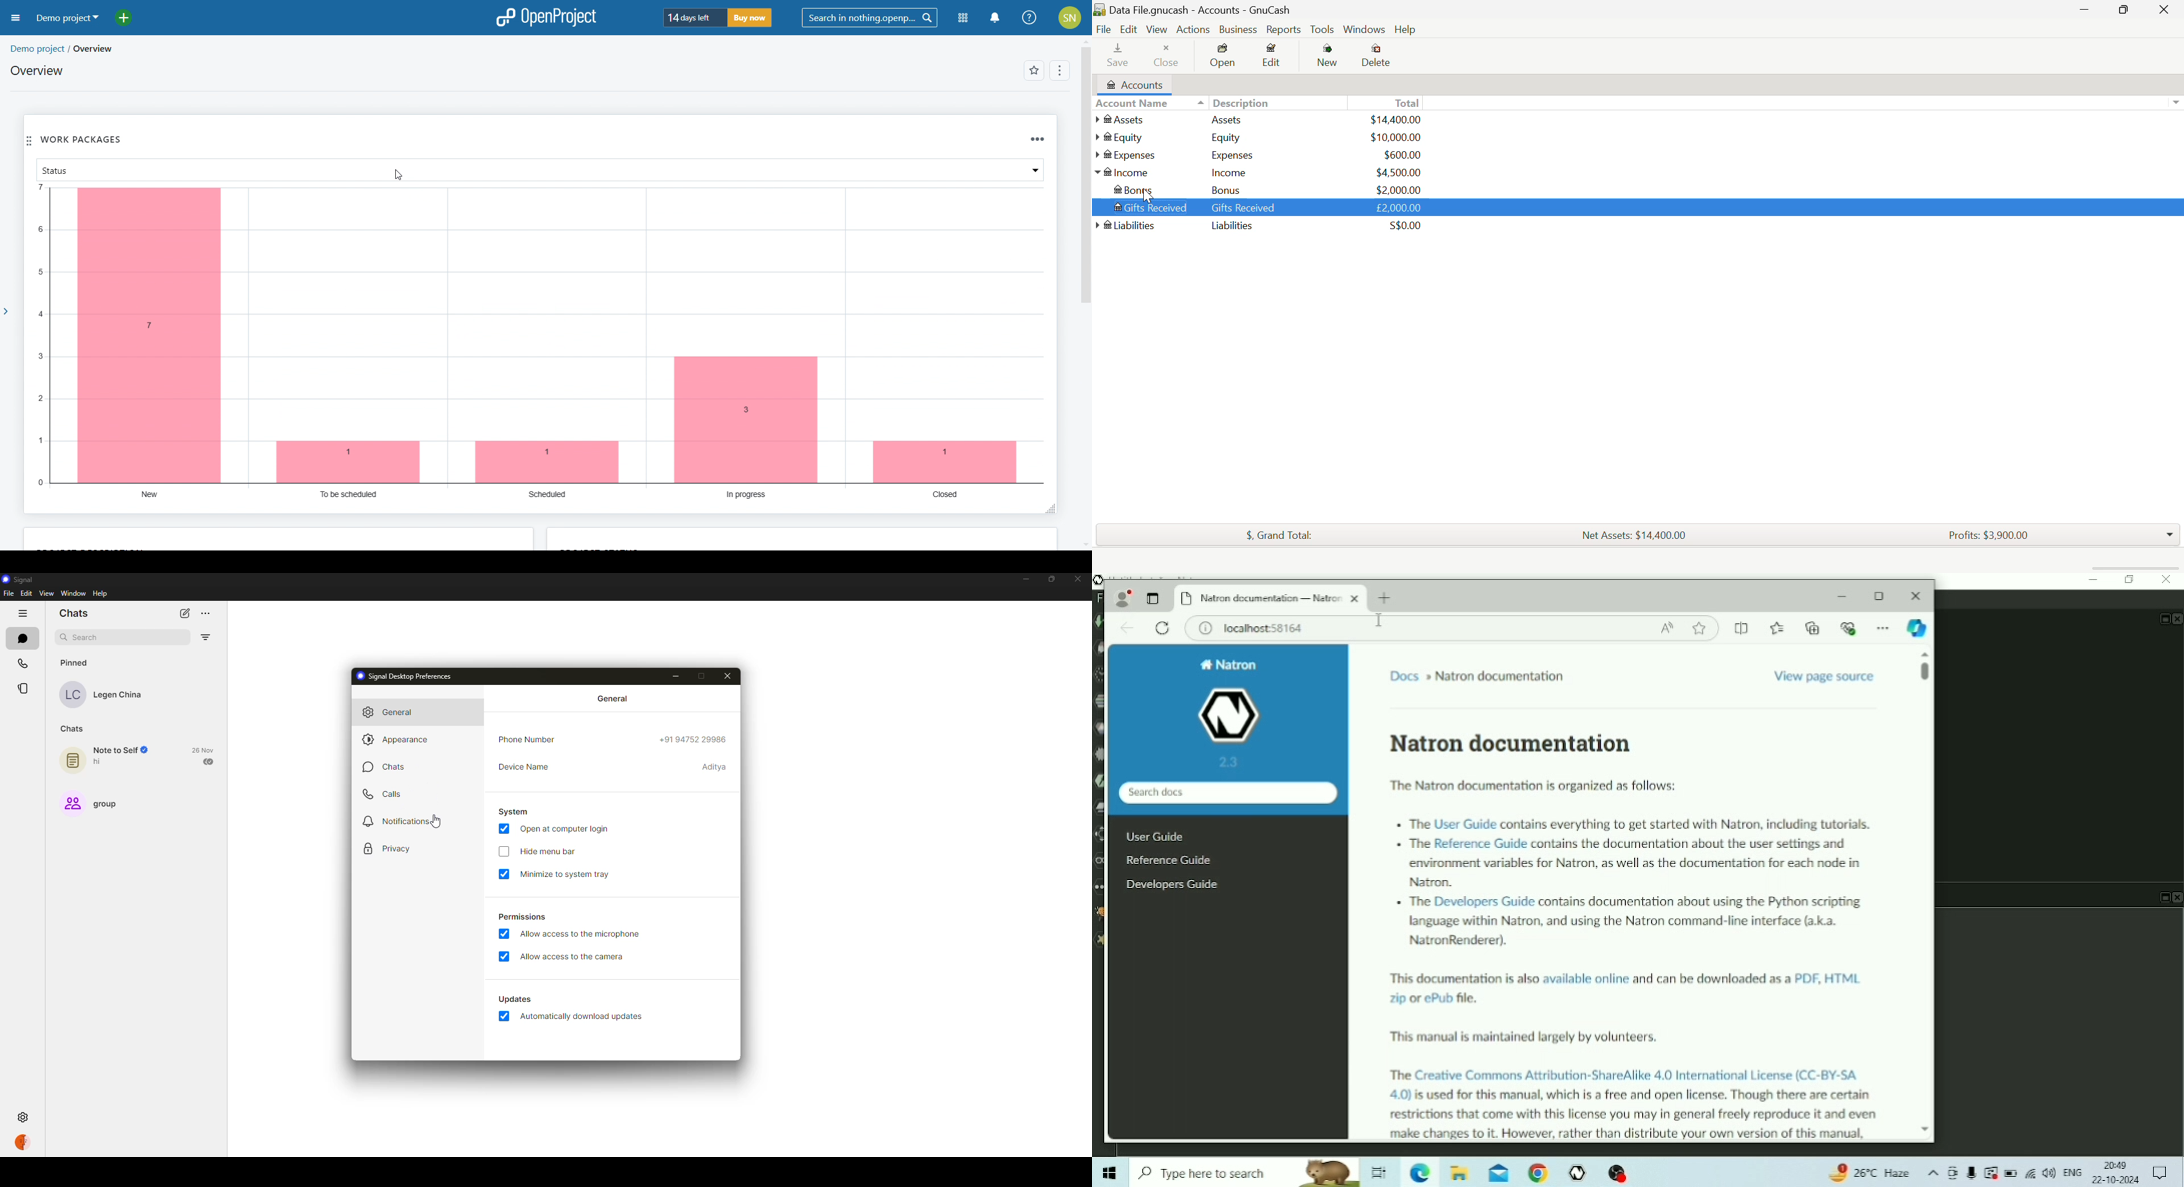 This screenshot has width=2184, height=1204. Describe the element at coordinates (24, 1117) in the screenshot. I see `settings` at that location.